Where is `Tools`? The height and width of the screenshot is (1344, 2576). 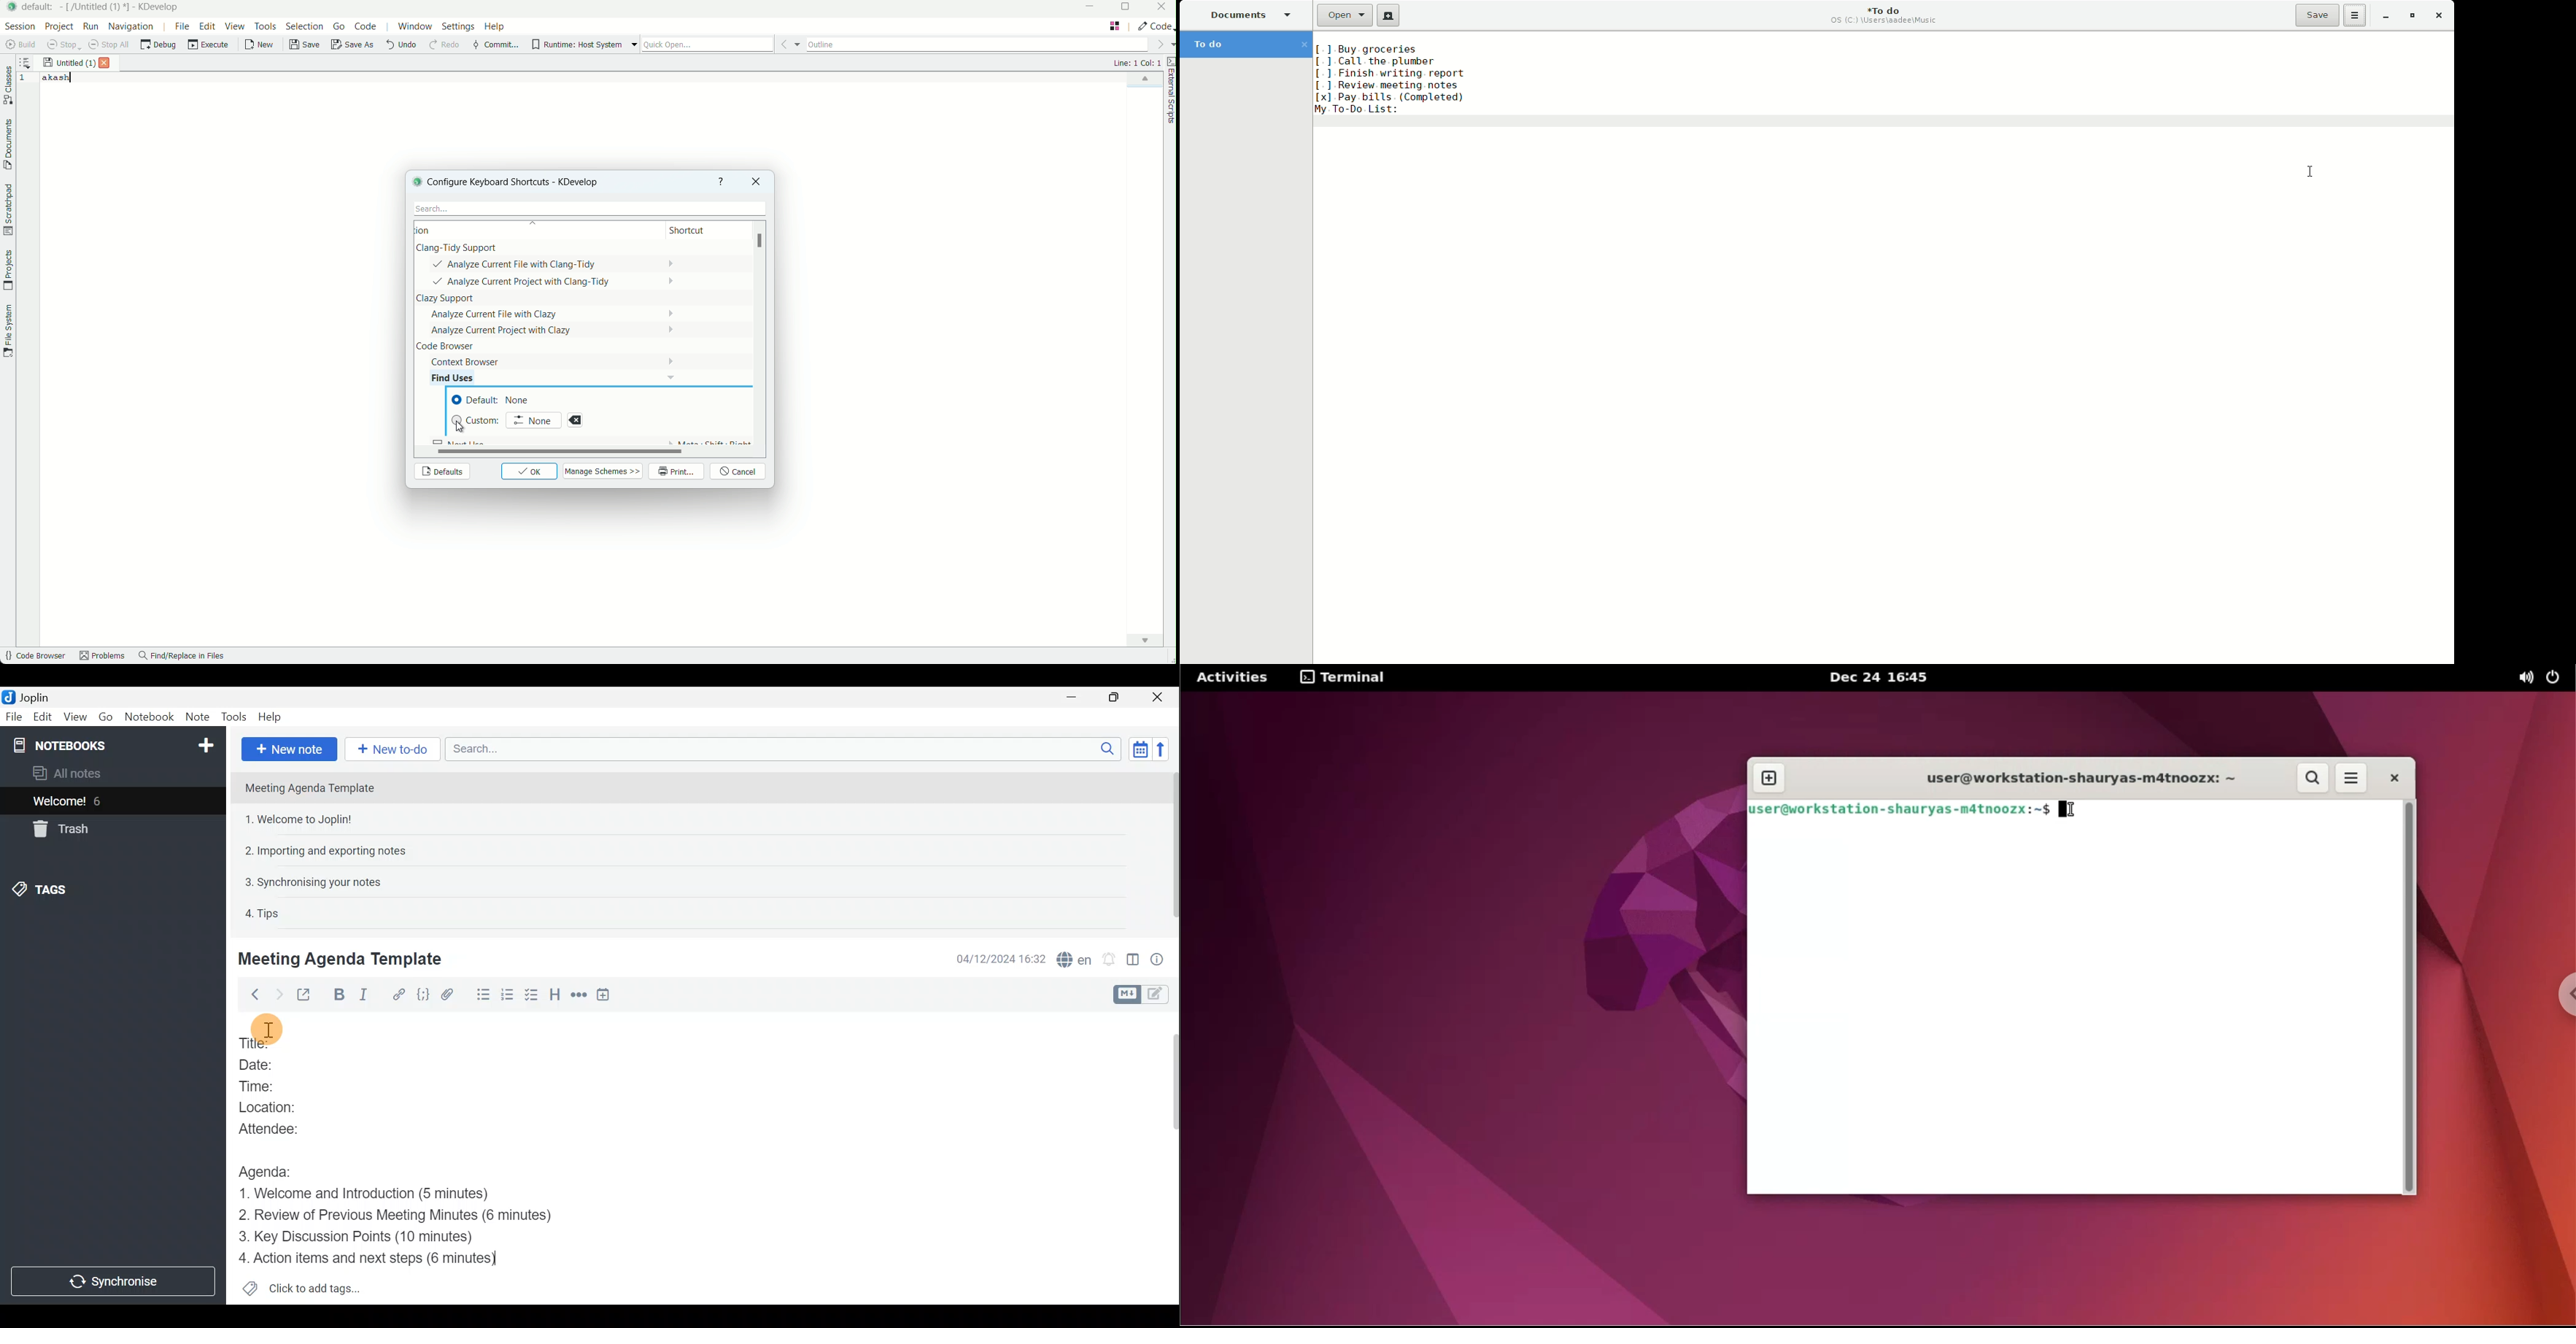
Tools is located at coordinates (233, 715).